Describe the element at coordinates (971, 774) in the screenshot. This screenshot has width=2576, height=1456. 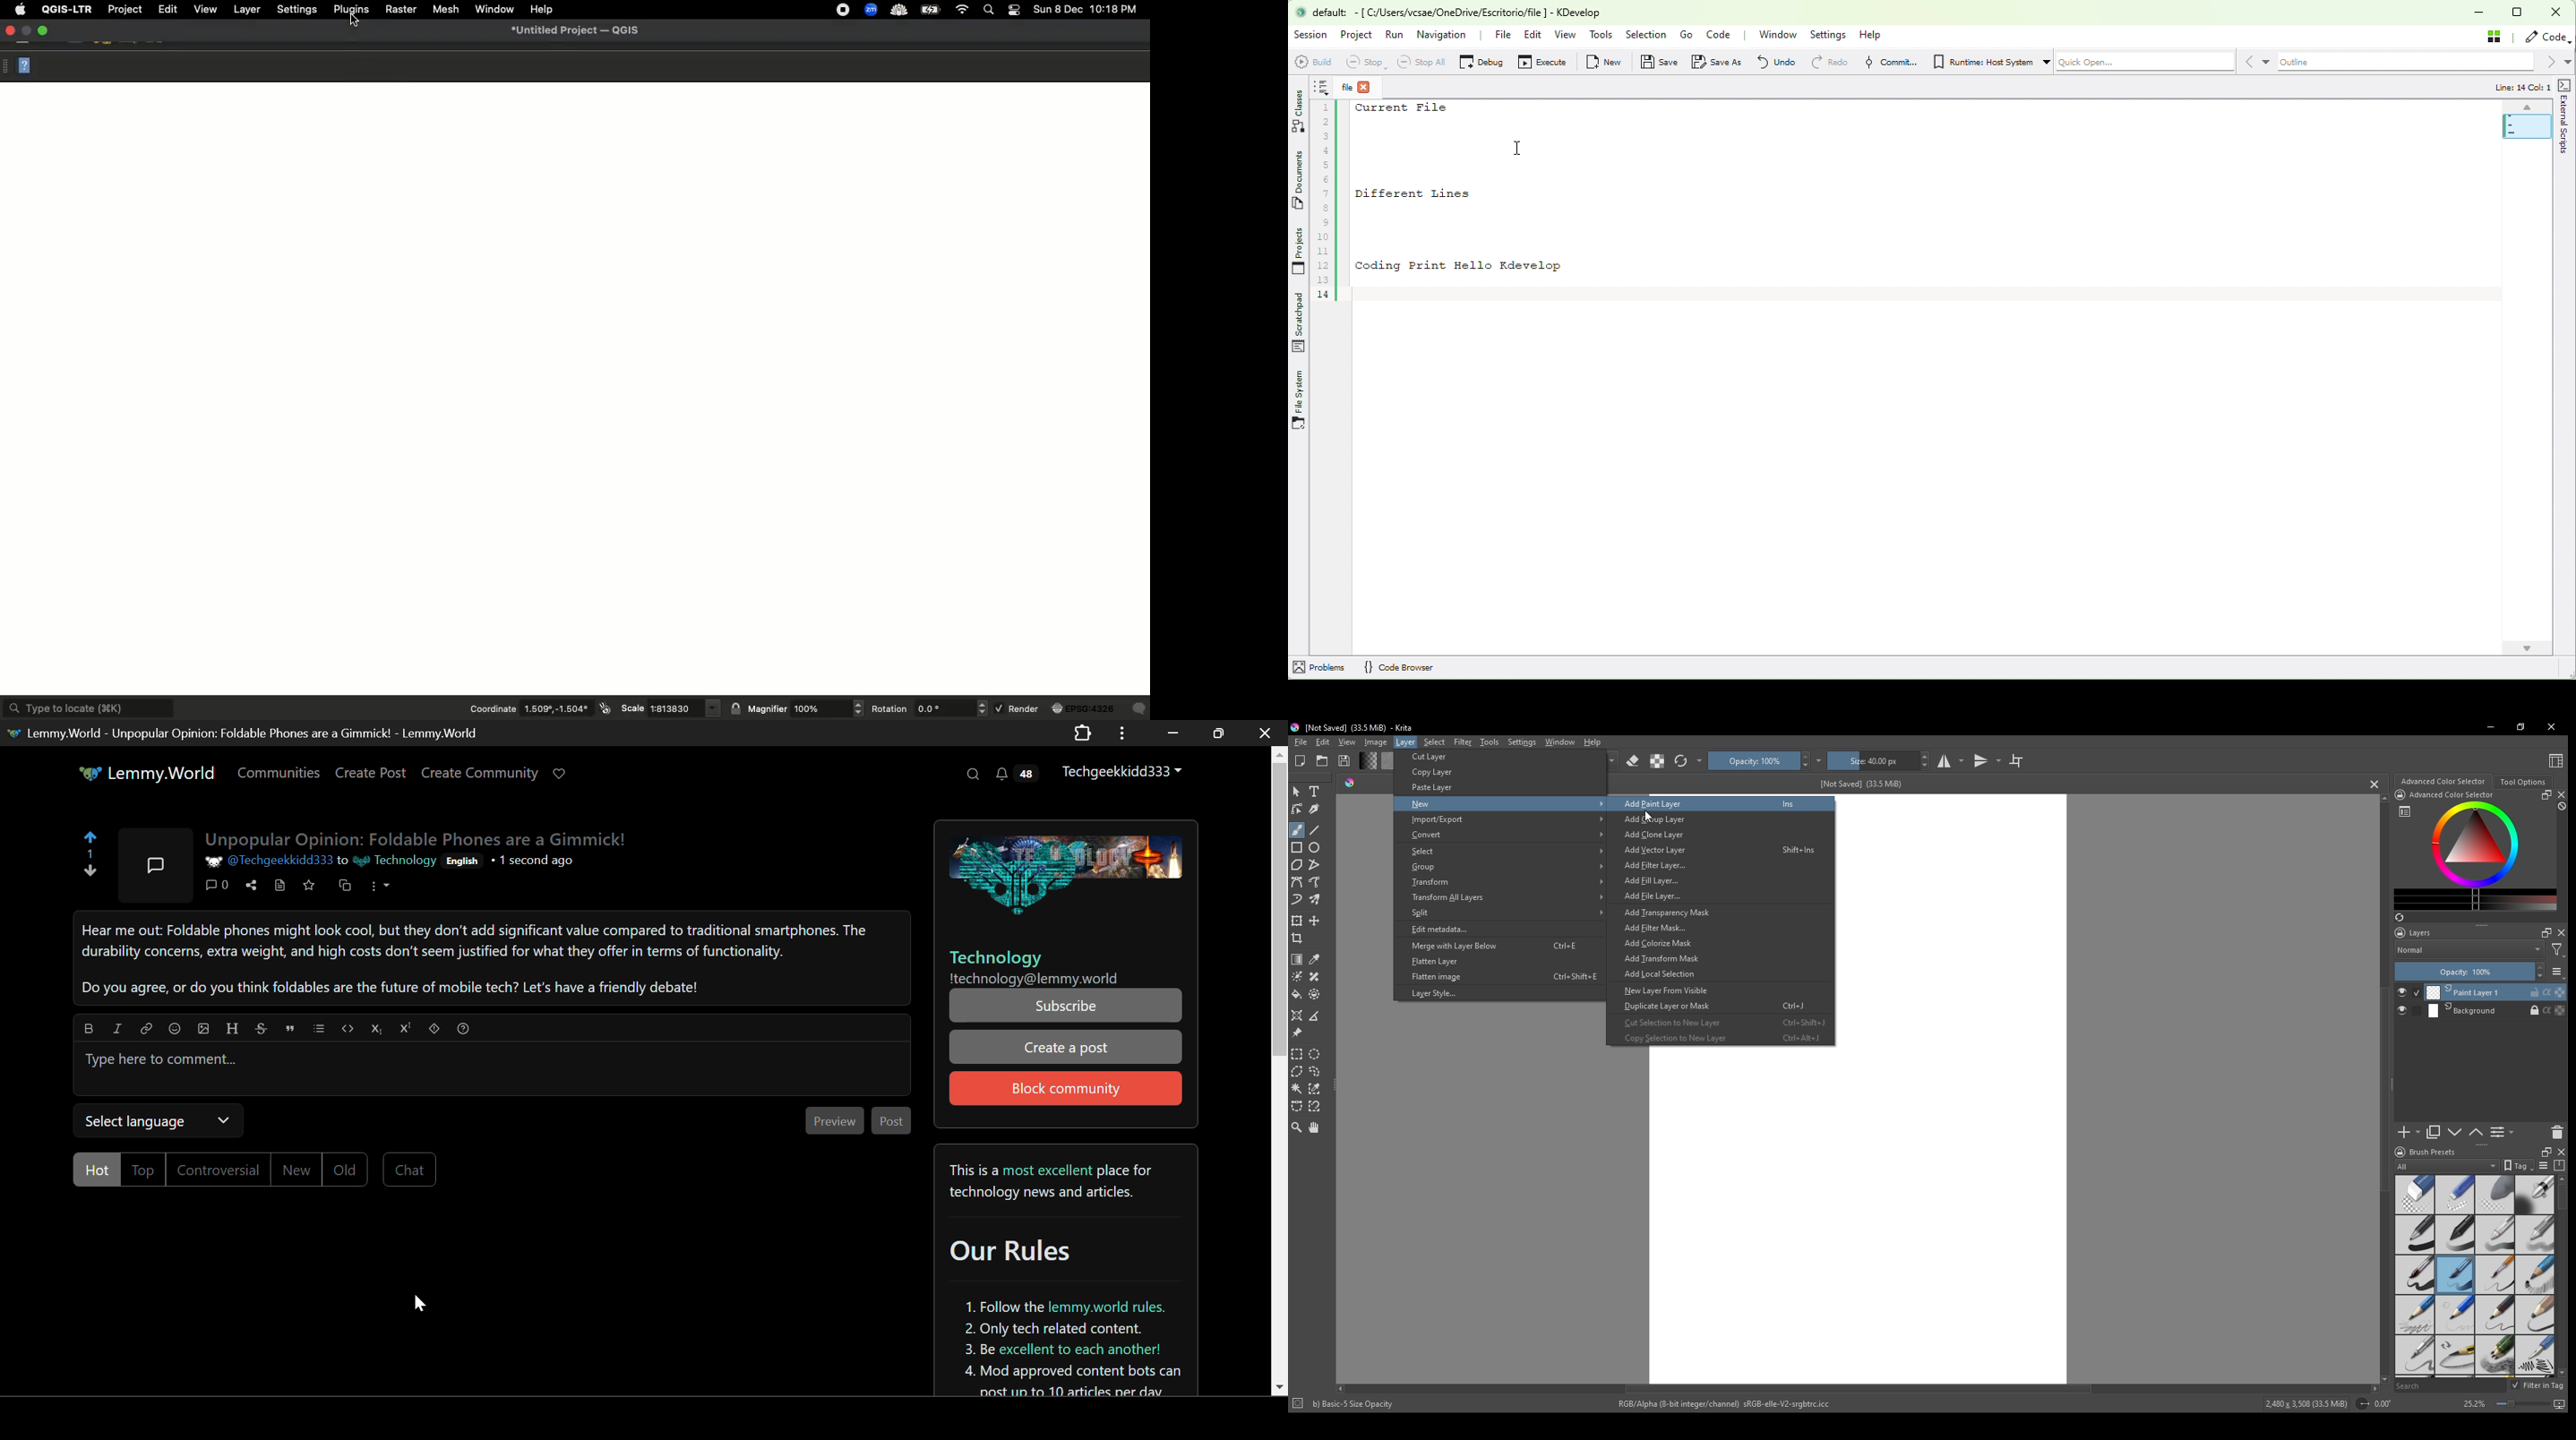
I see `Search ` at that location.